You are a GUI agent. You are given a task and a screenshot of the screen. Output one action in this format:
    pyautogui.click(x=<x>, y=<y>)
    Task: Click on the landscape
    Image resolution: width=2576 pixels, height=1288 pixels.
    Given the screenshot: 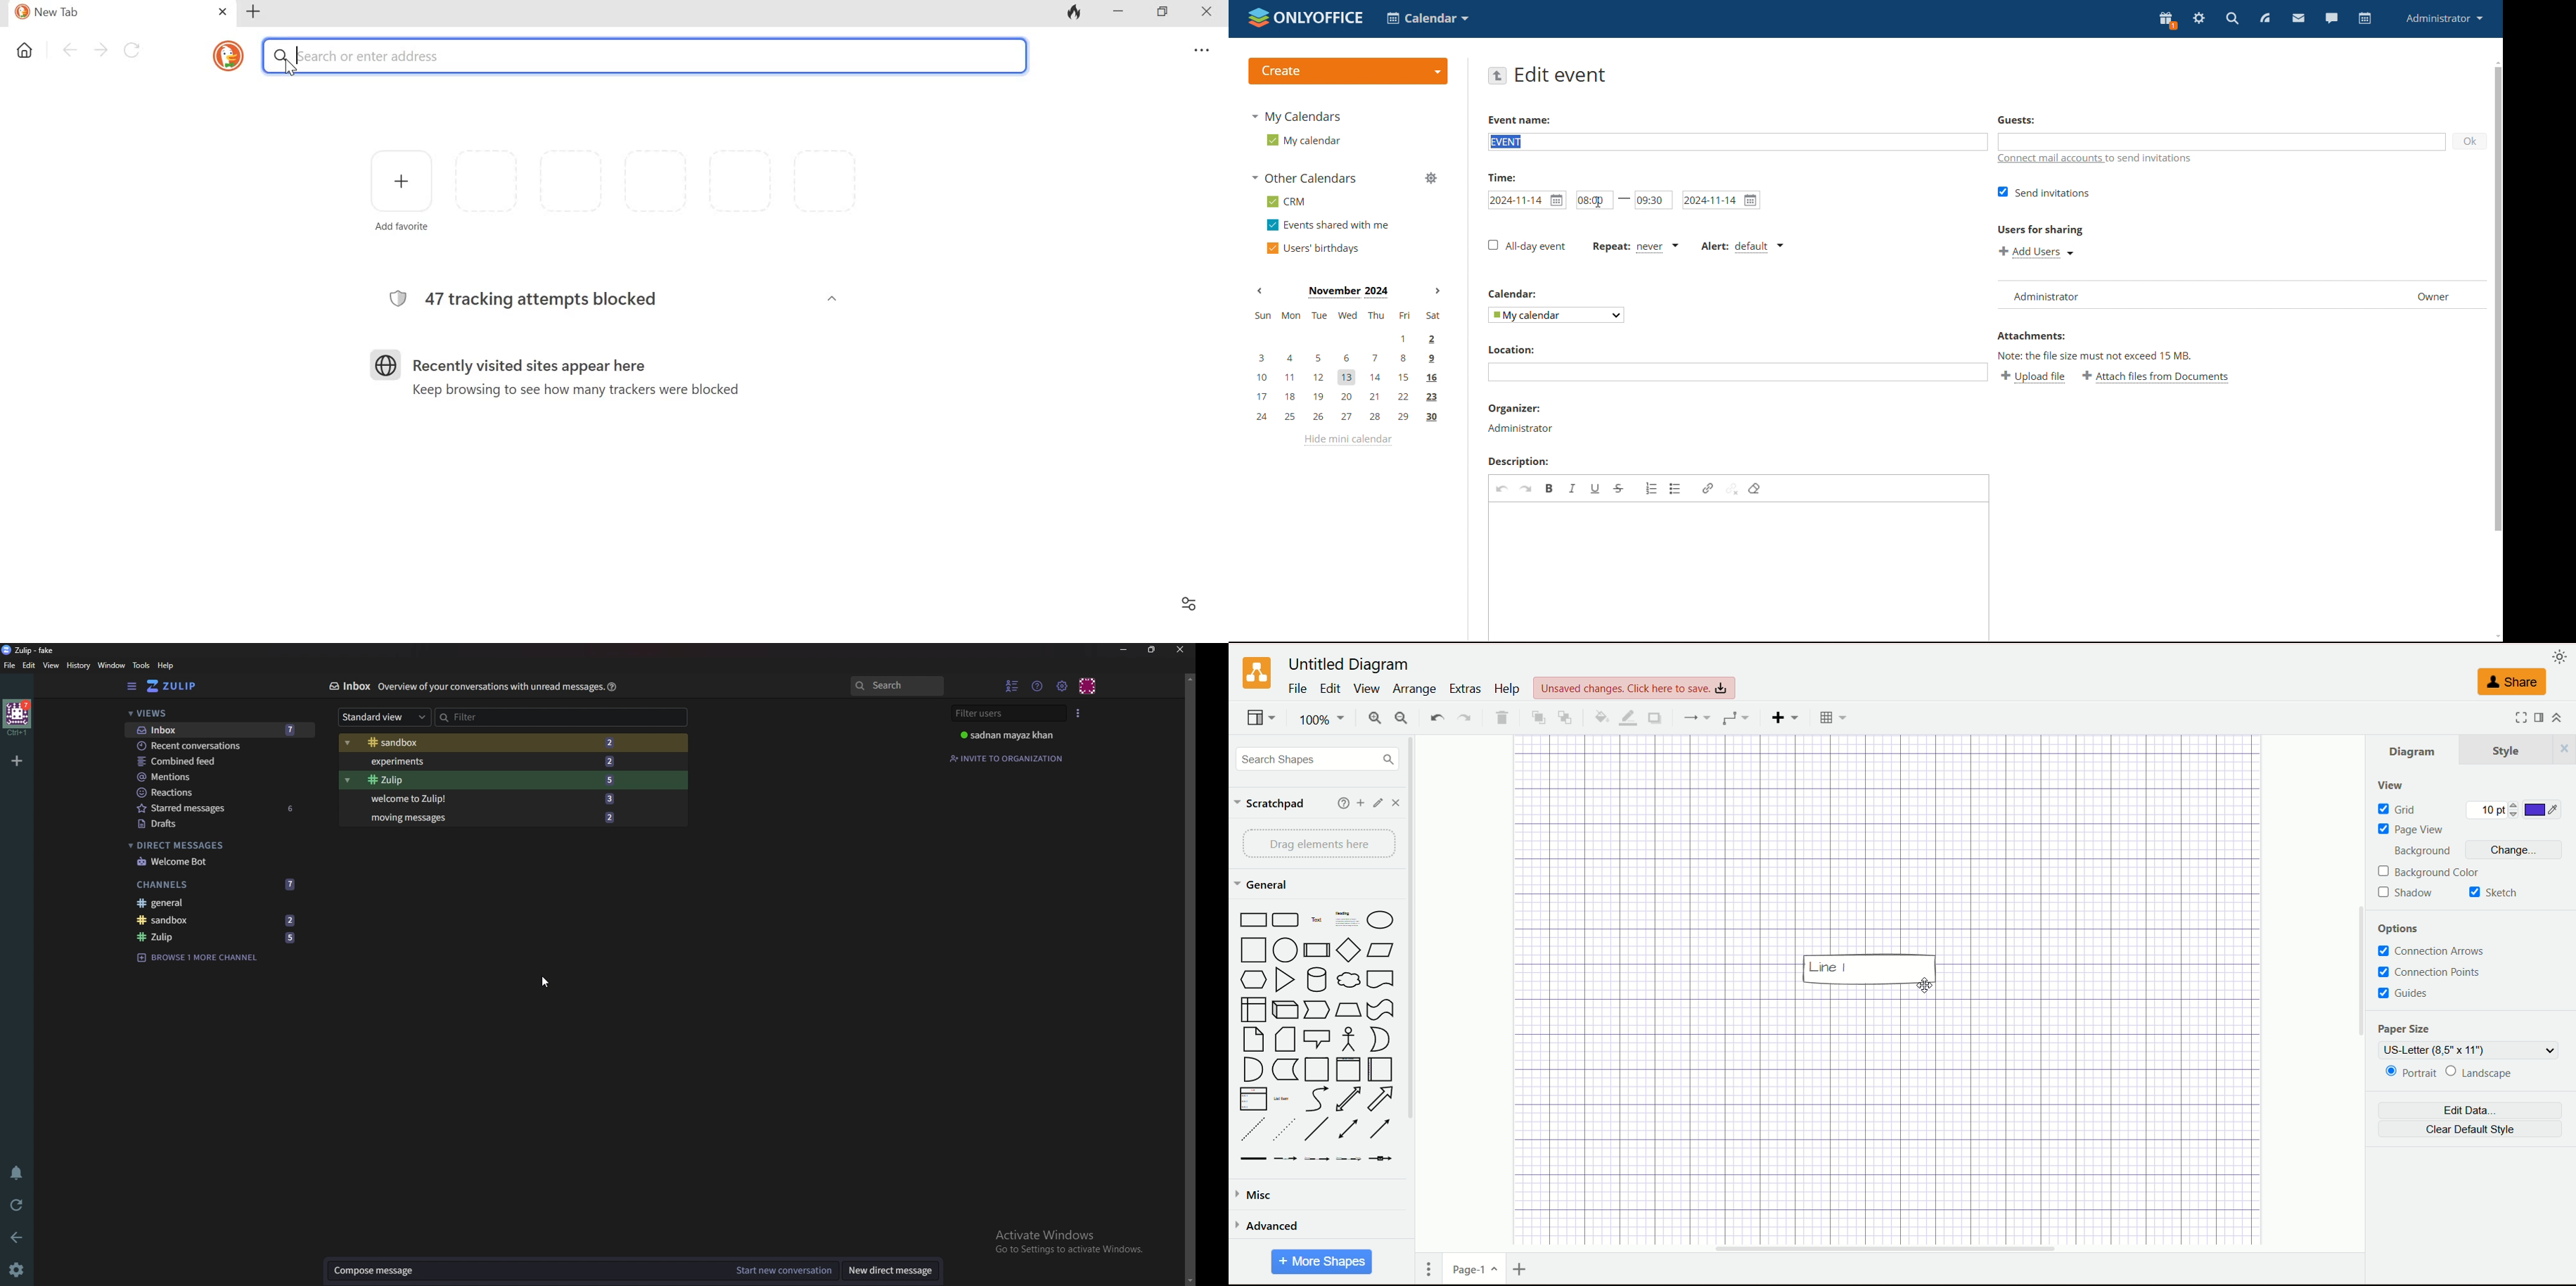 What is the action you would take?
    pyautogui.click(x=2478, y=1075)
    